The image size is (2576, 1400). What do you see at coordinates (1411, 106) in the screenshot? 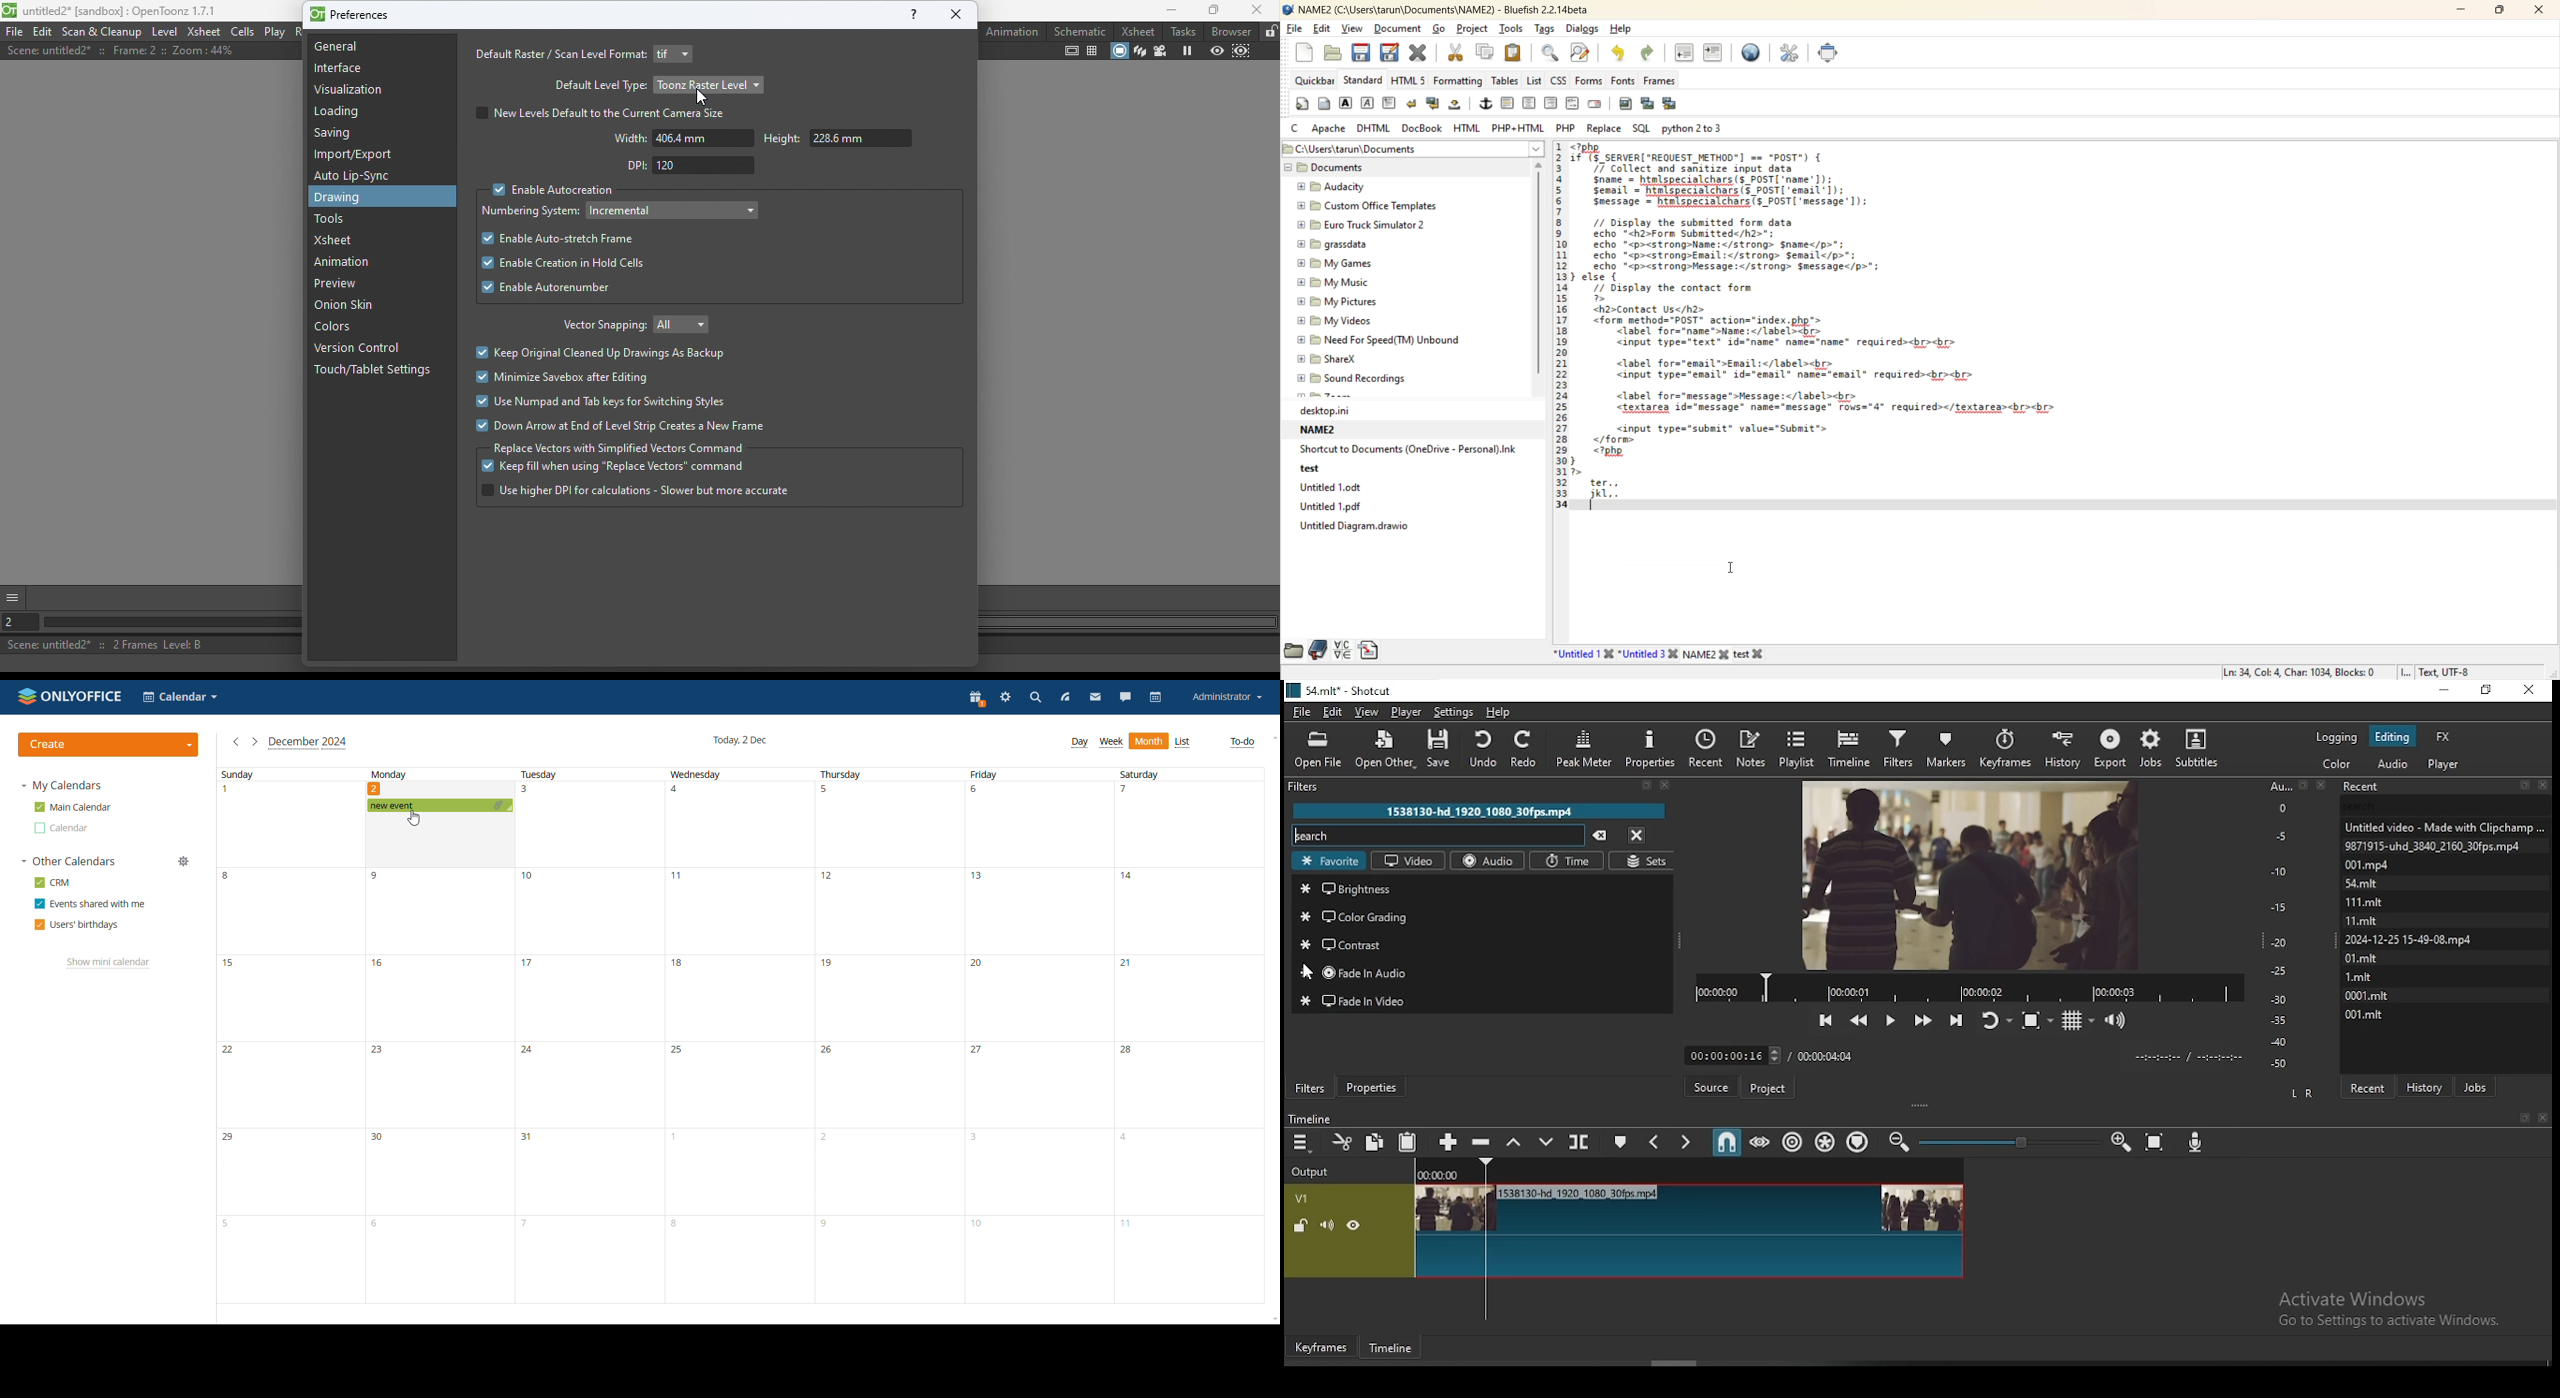
I see `break` at bounding box center [1411, 106].